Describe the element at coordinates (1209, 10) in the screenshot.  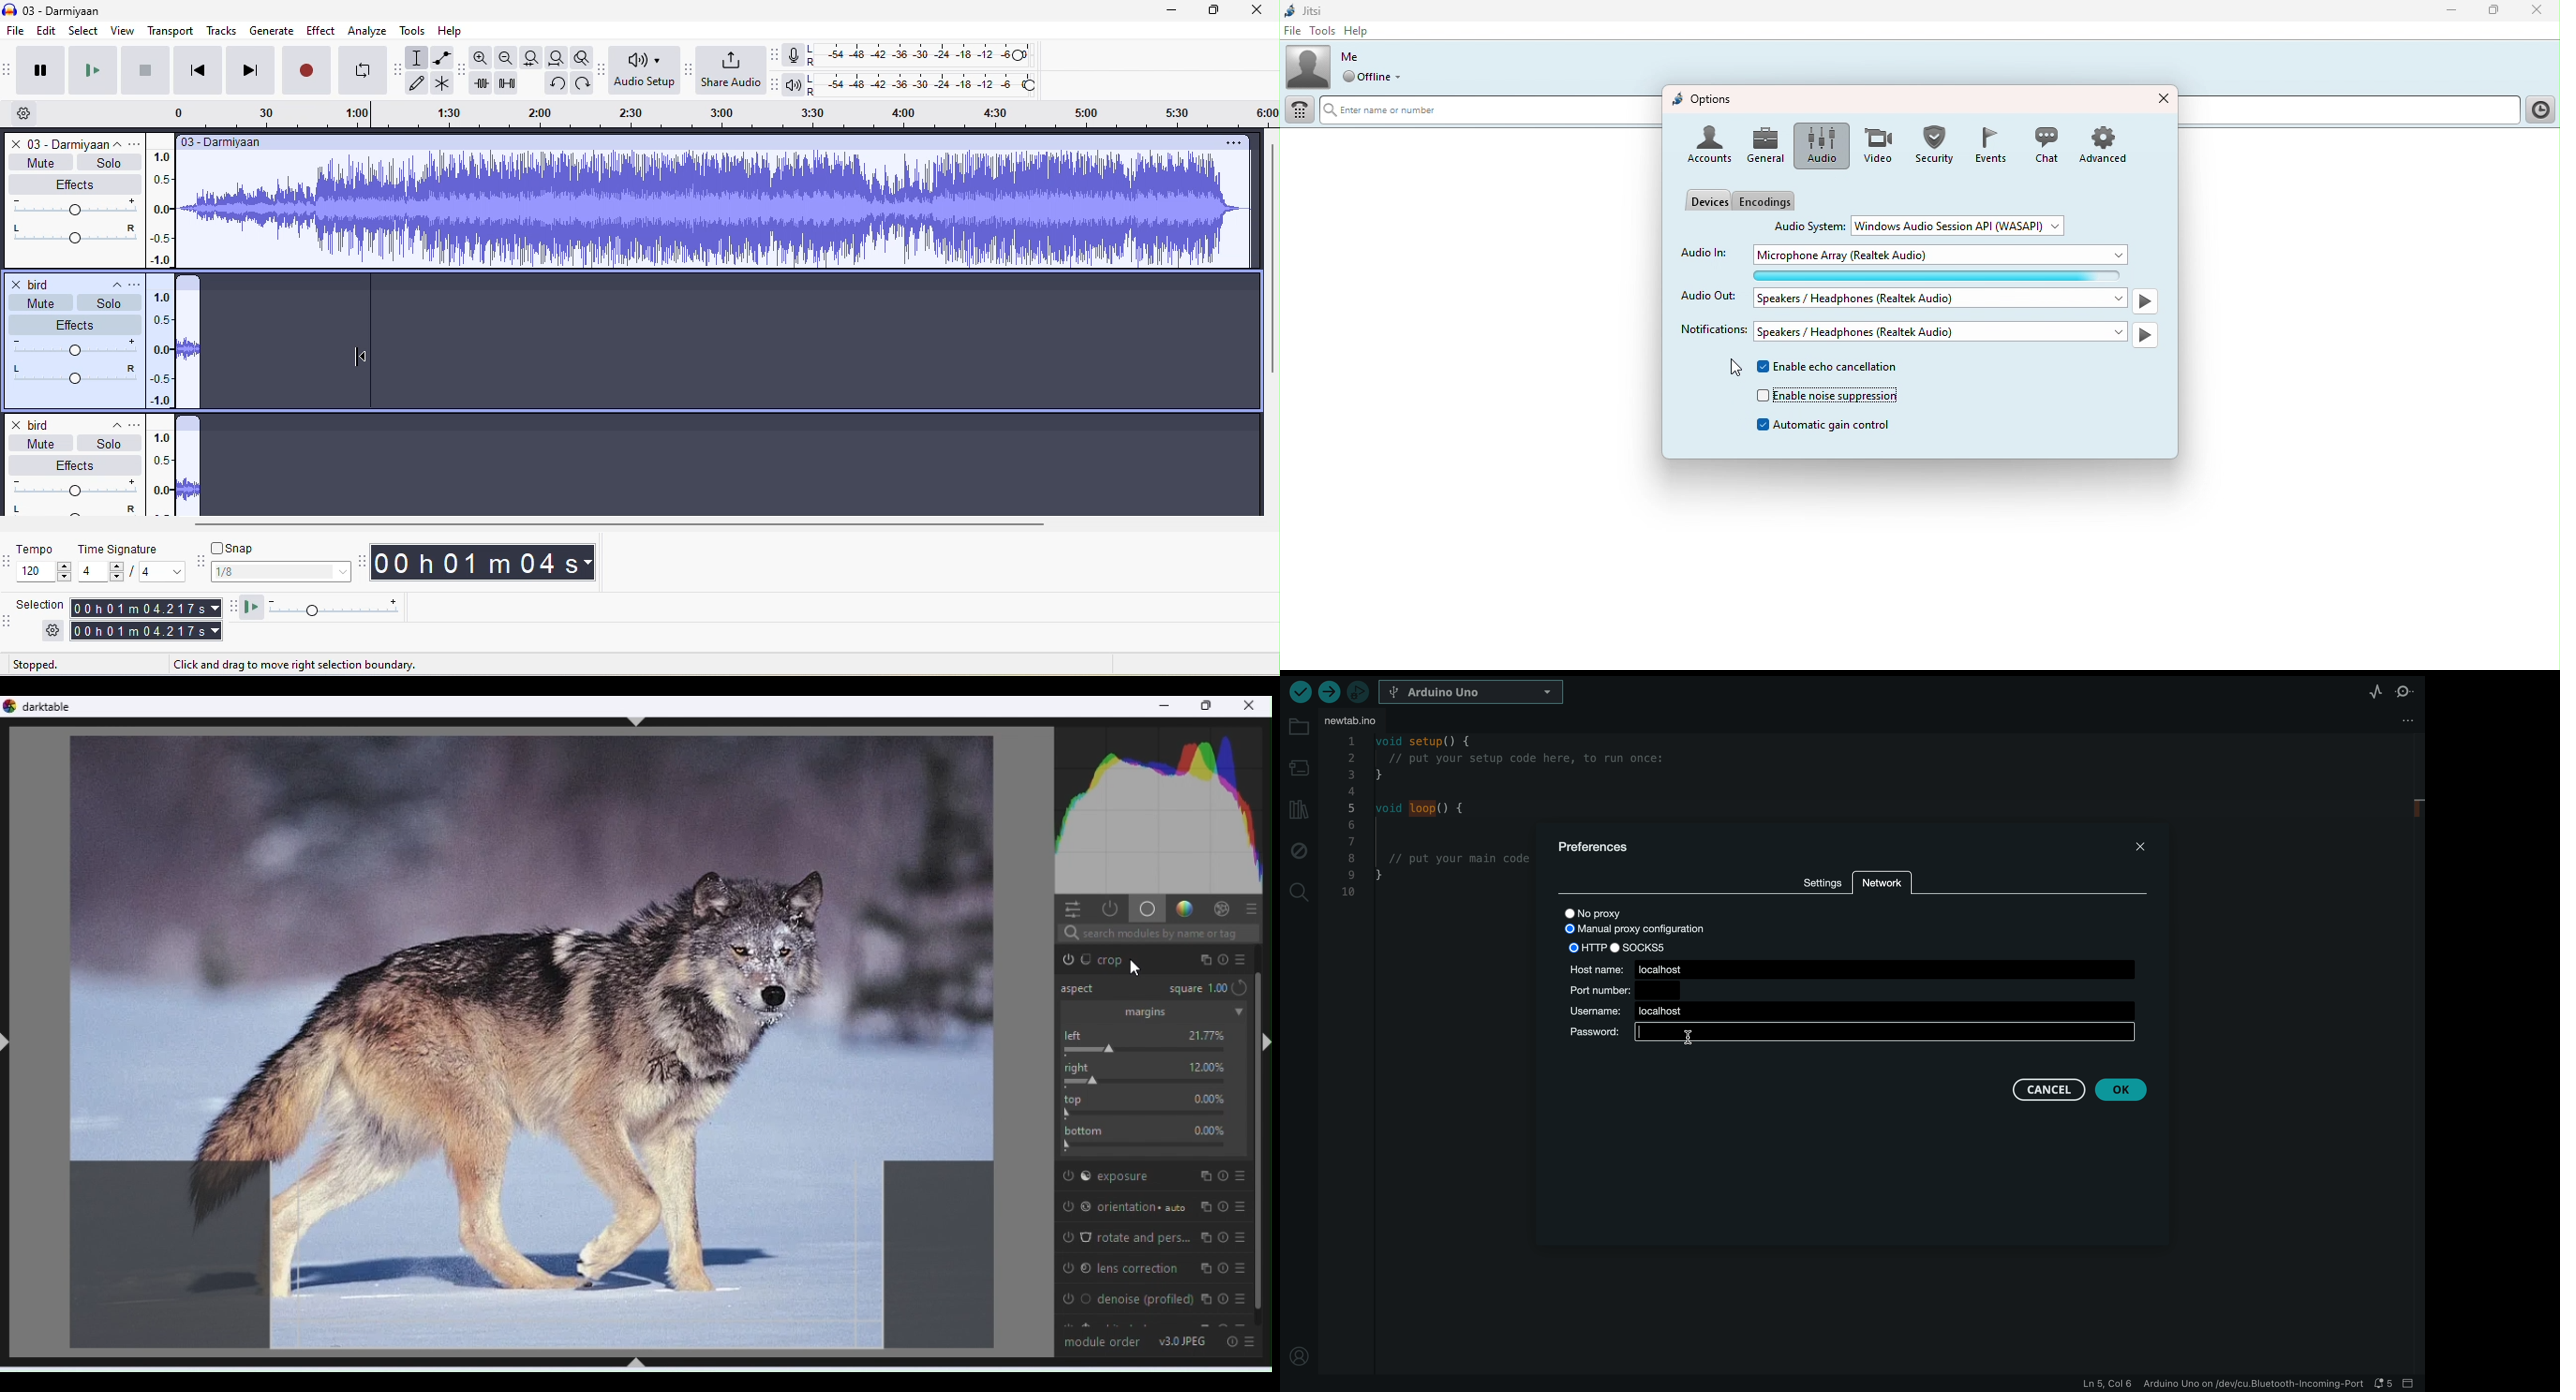
I see `maximize` at that location.